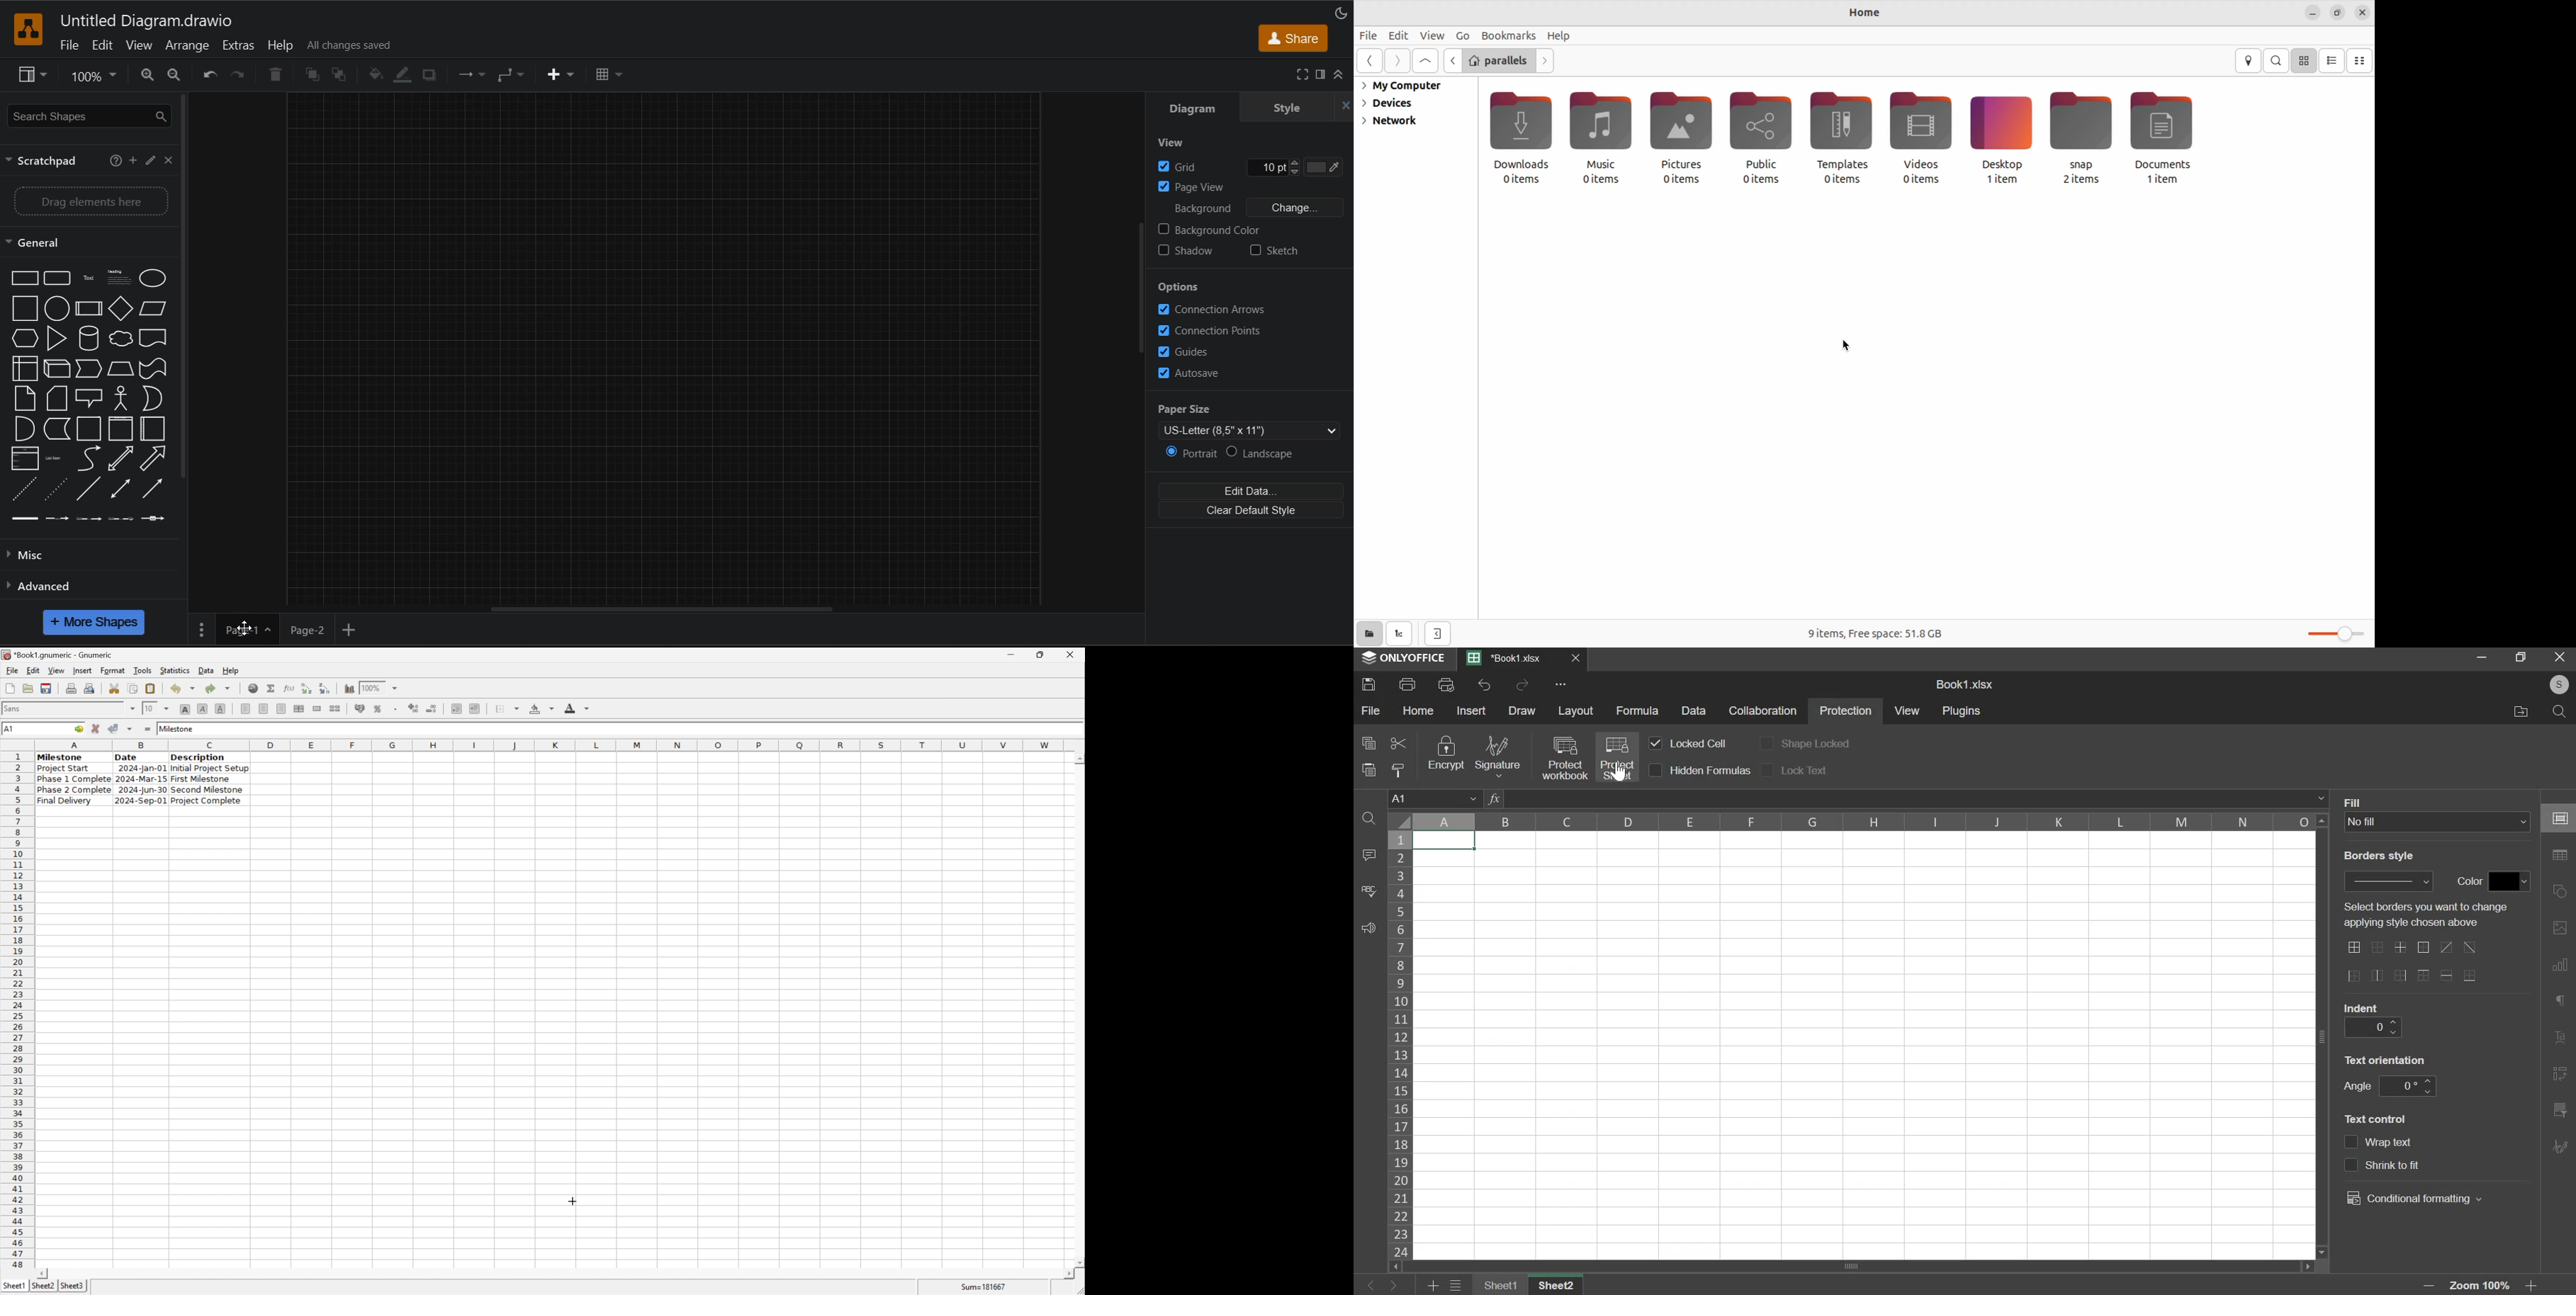 The image size is (2576, 1316). Describe the element at coordinates (1637, 711) in the screenshot. I see `formula` at that location.